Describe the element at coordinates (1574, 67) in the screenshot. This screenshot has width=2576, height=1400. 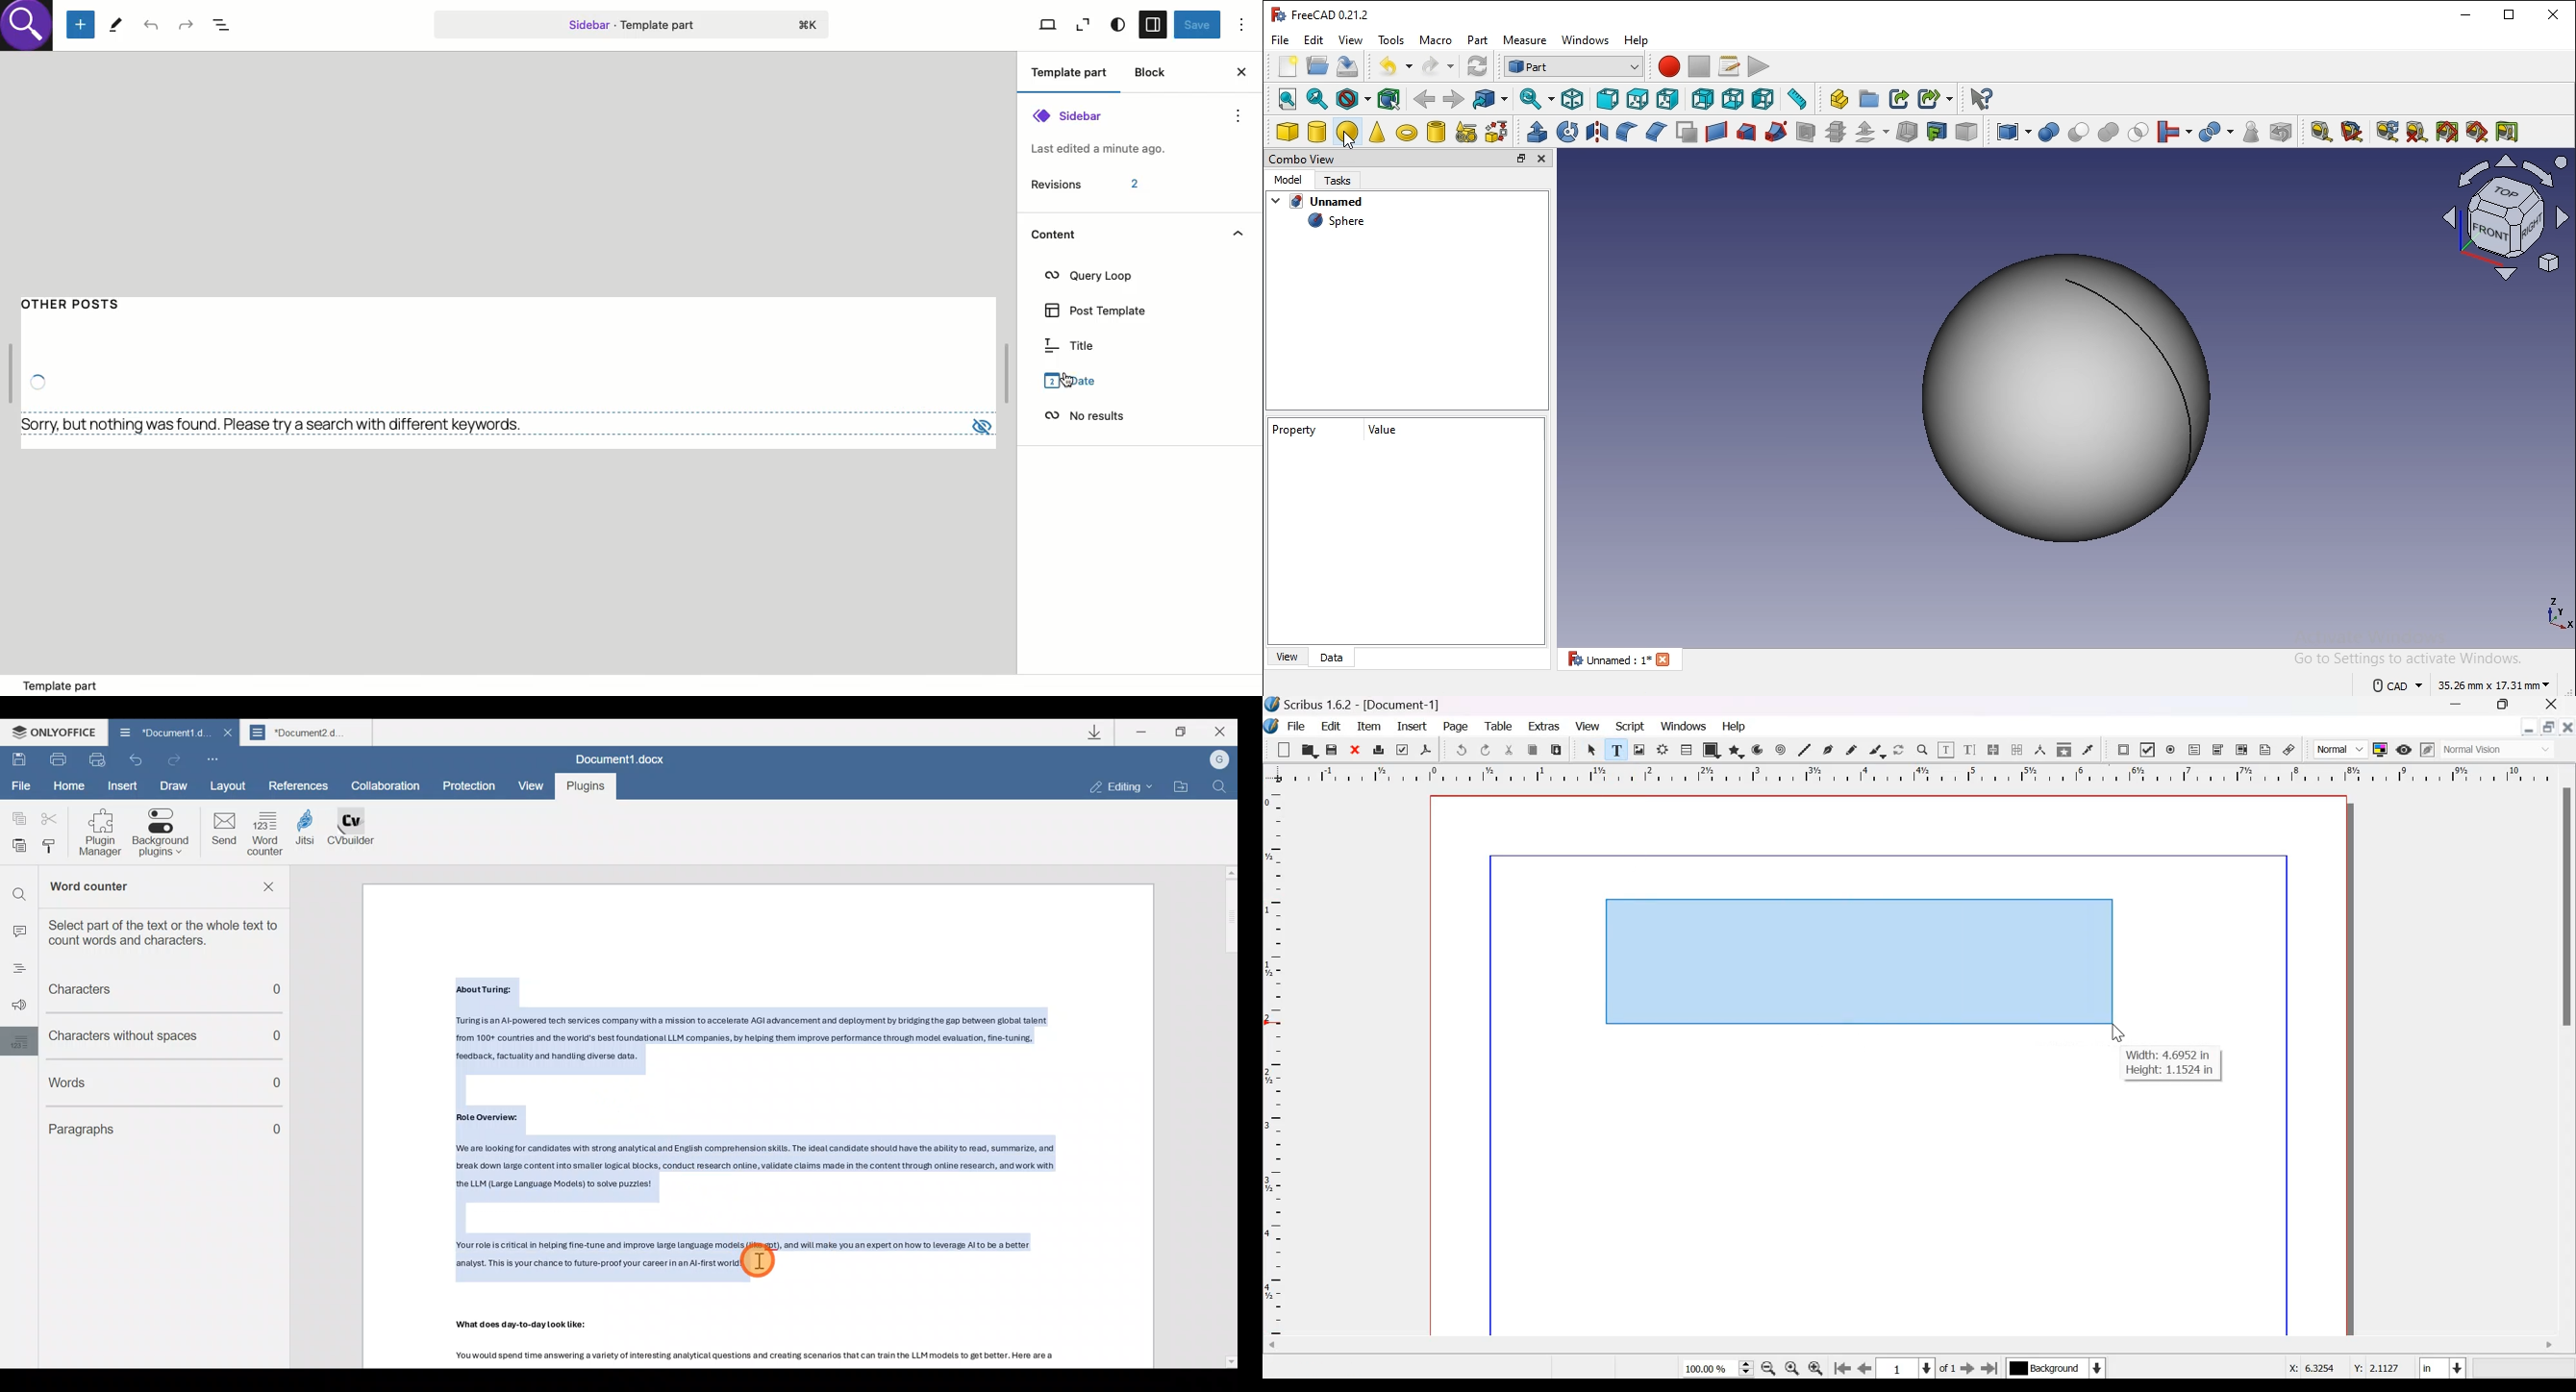
I see `workbench` at that location.